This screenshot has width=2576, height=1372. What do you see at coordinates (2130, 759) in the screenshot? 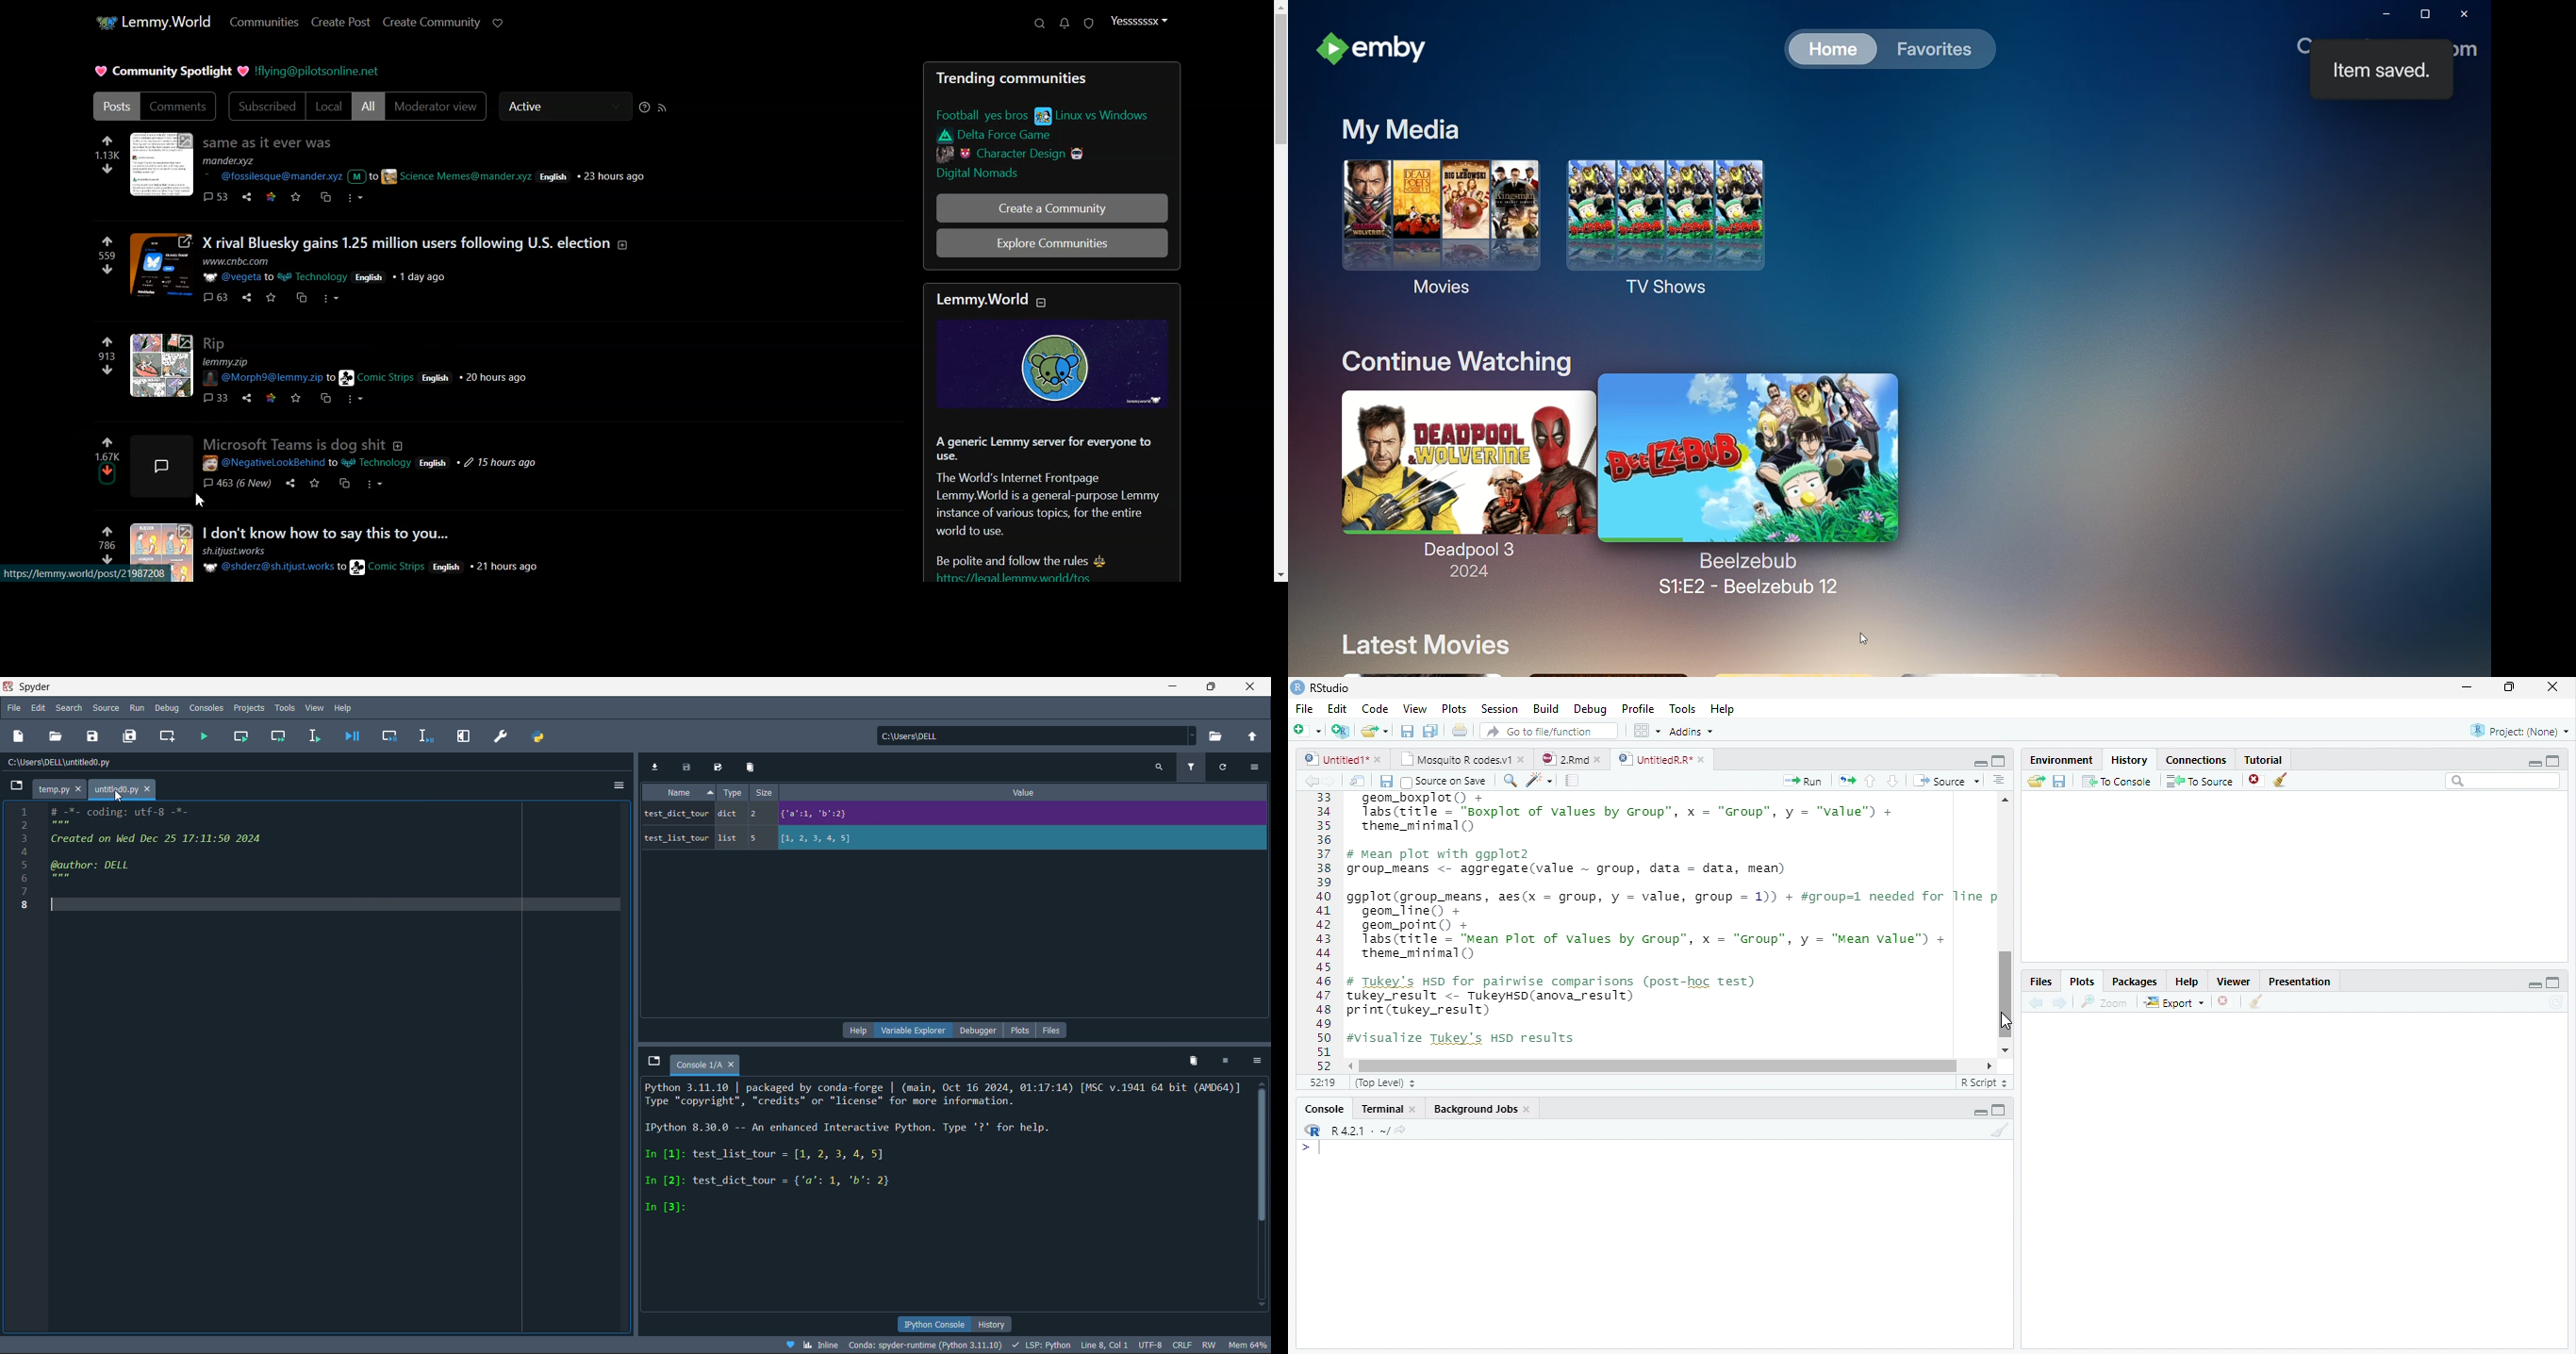
I see `History` at bounding box center [2130, 759].